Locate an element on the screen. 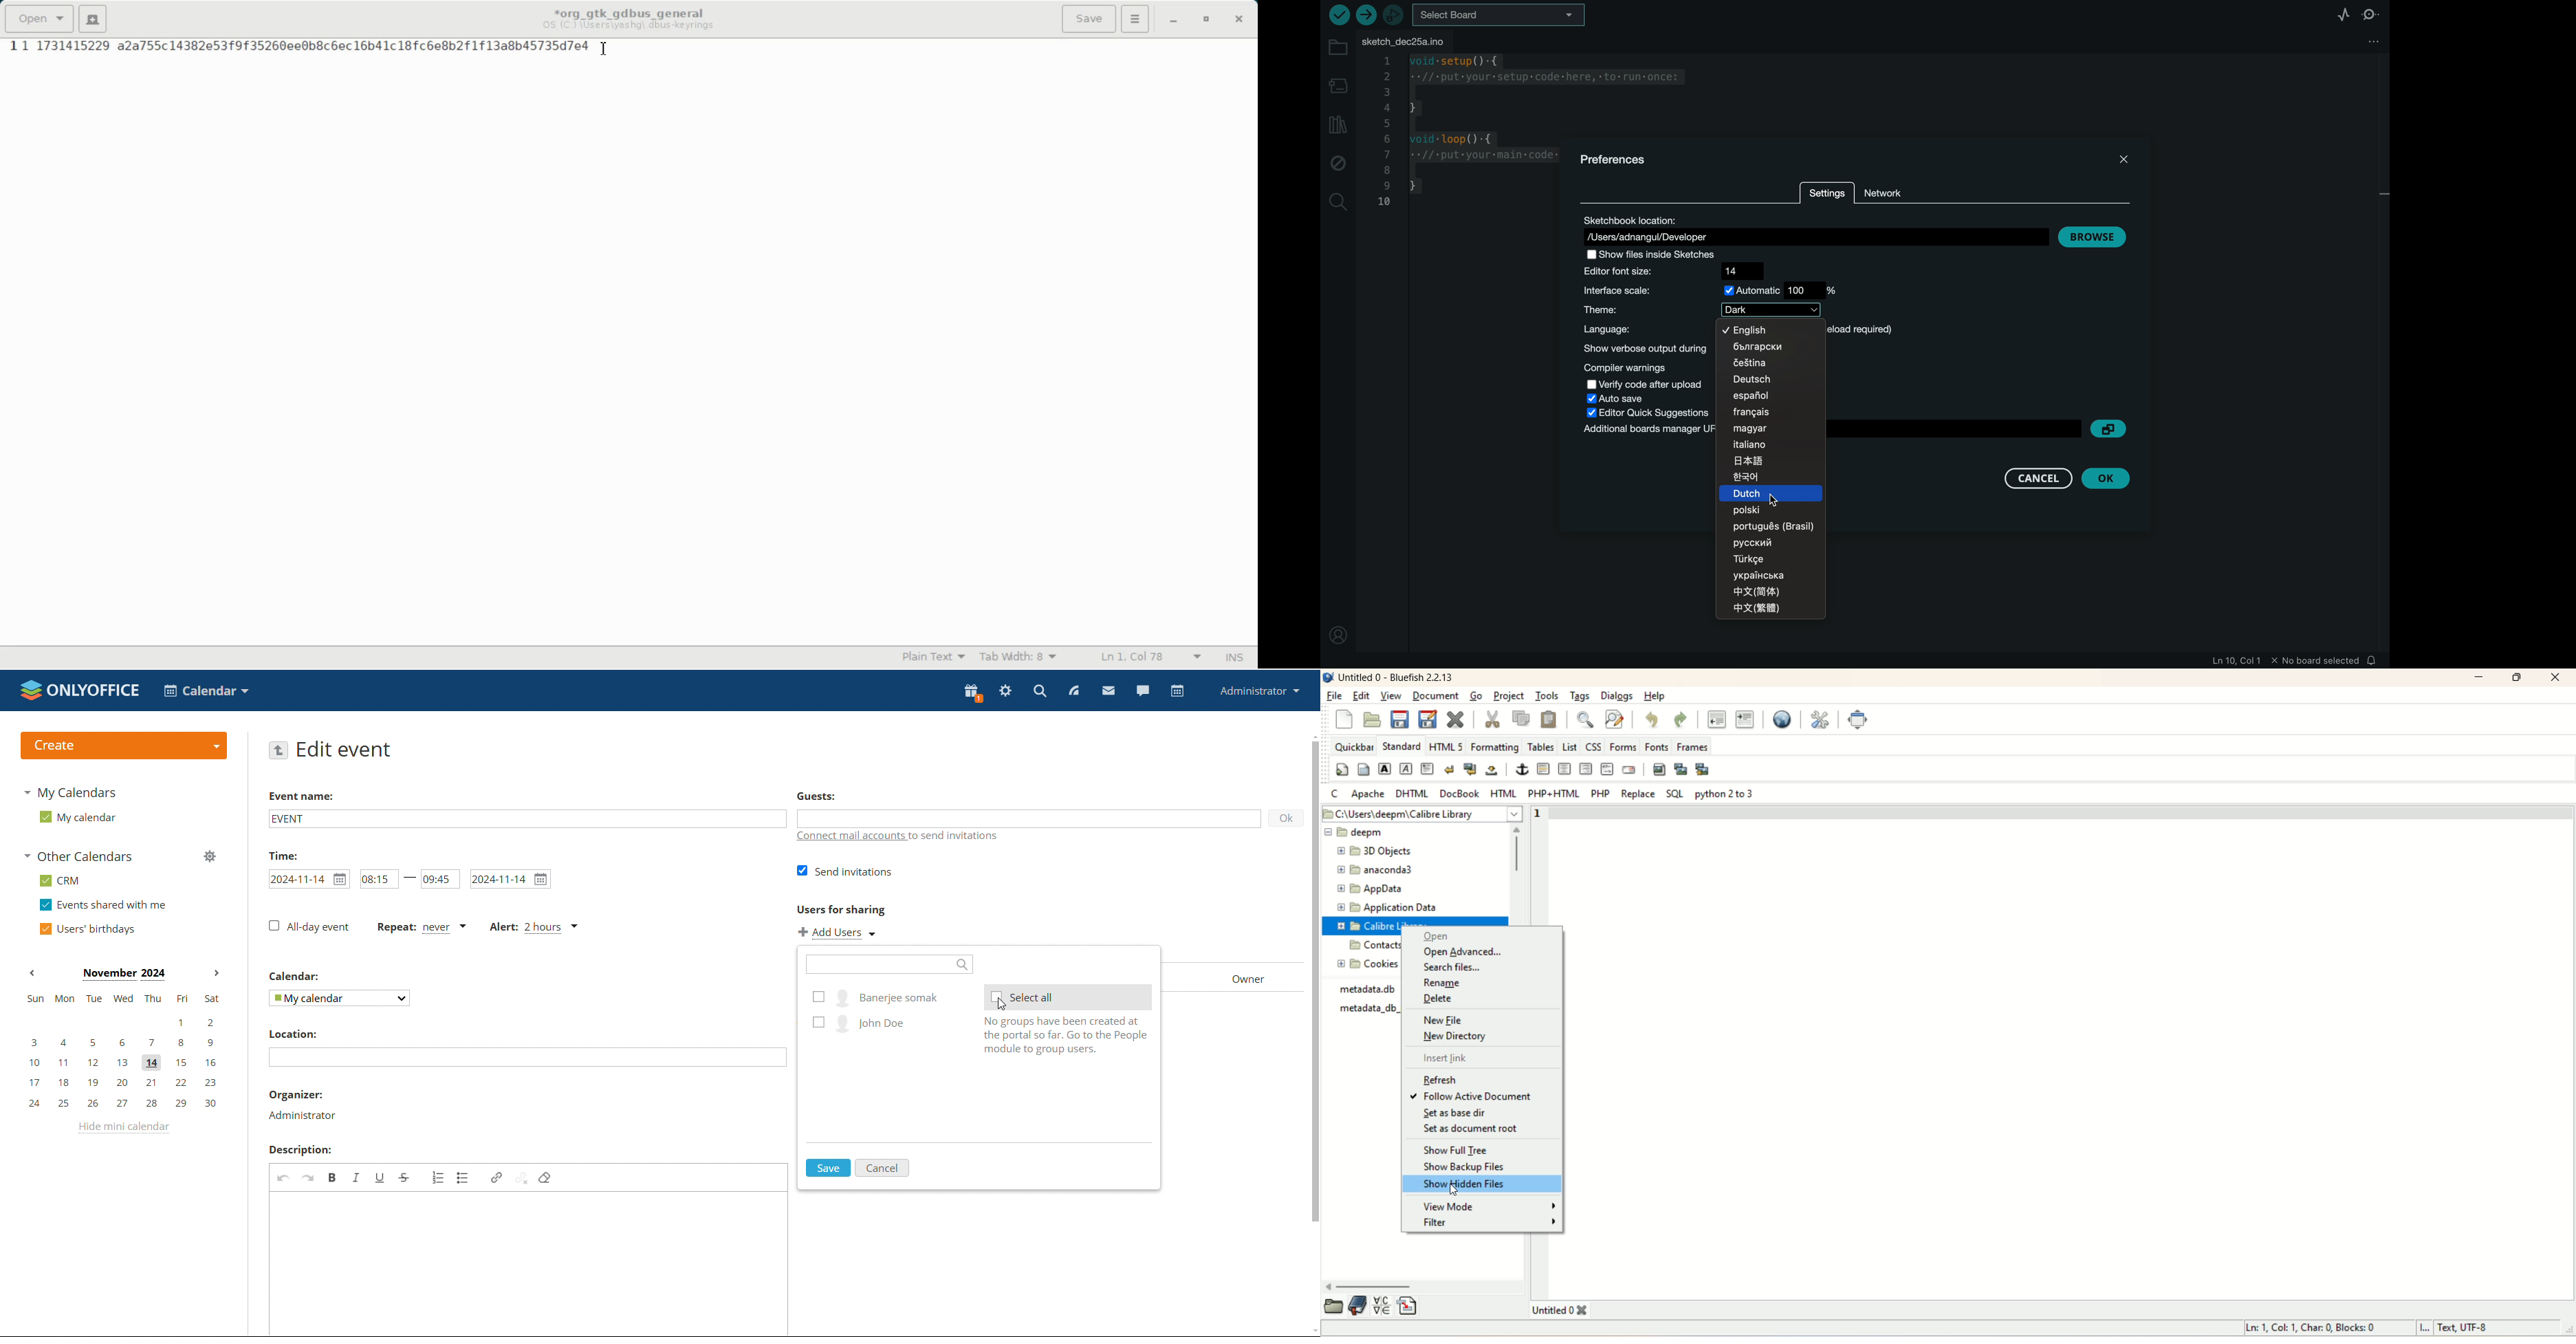  user 1 is located at coordinates (875, 997).